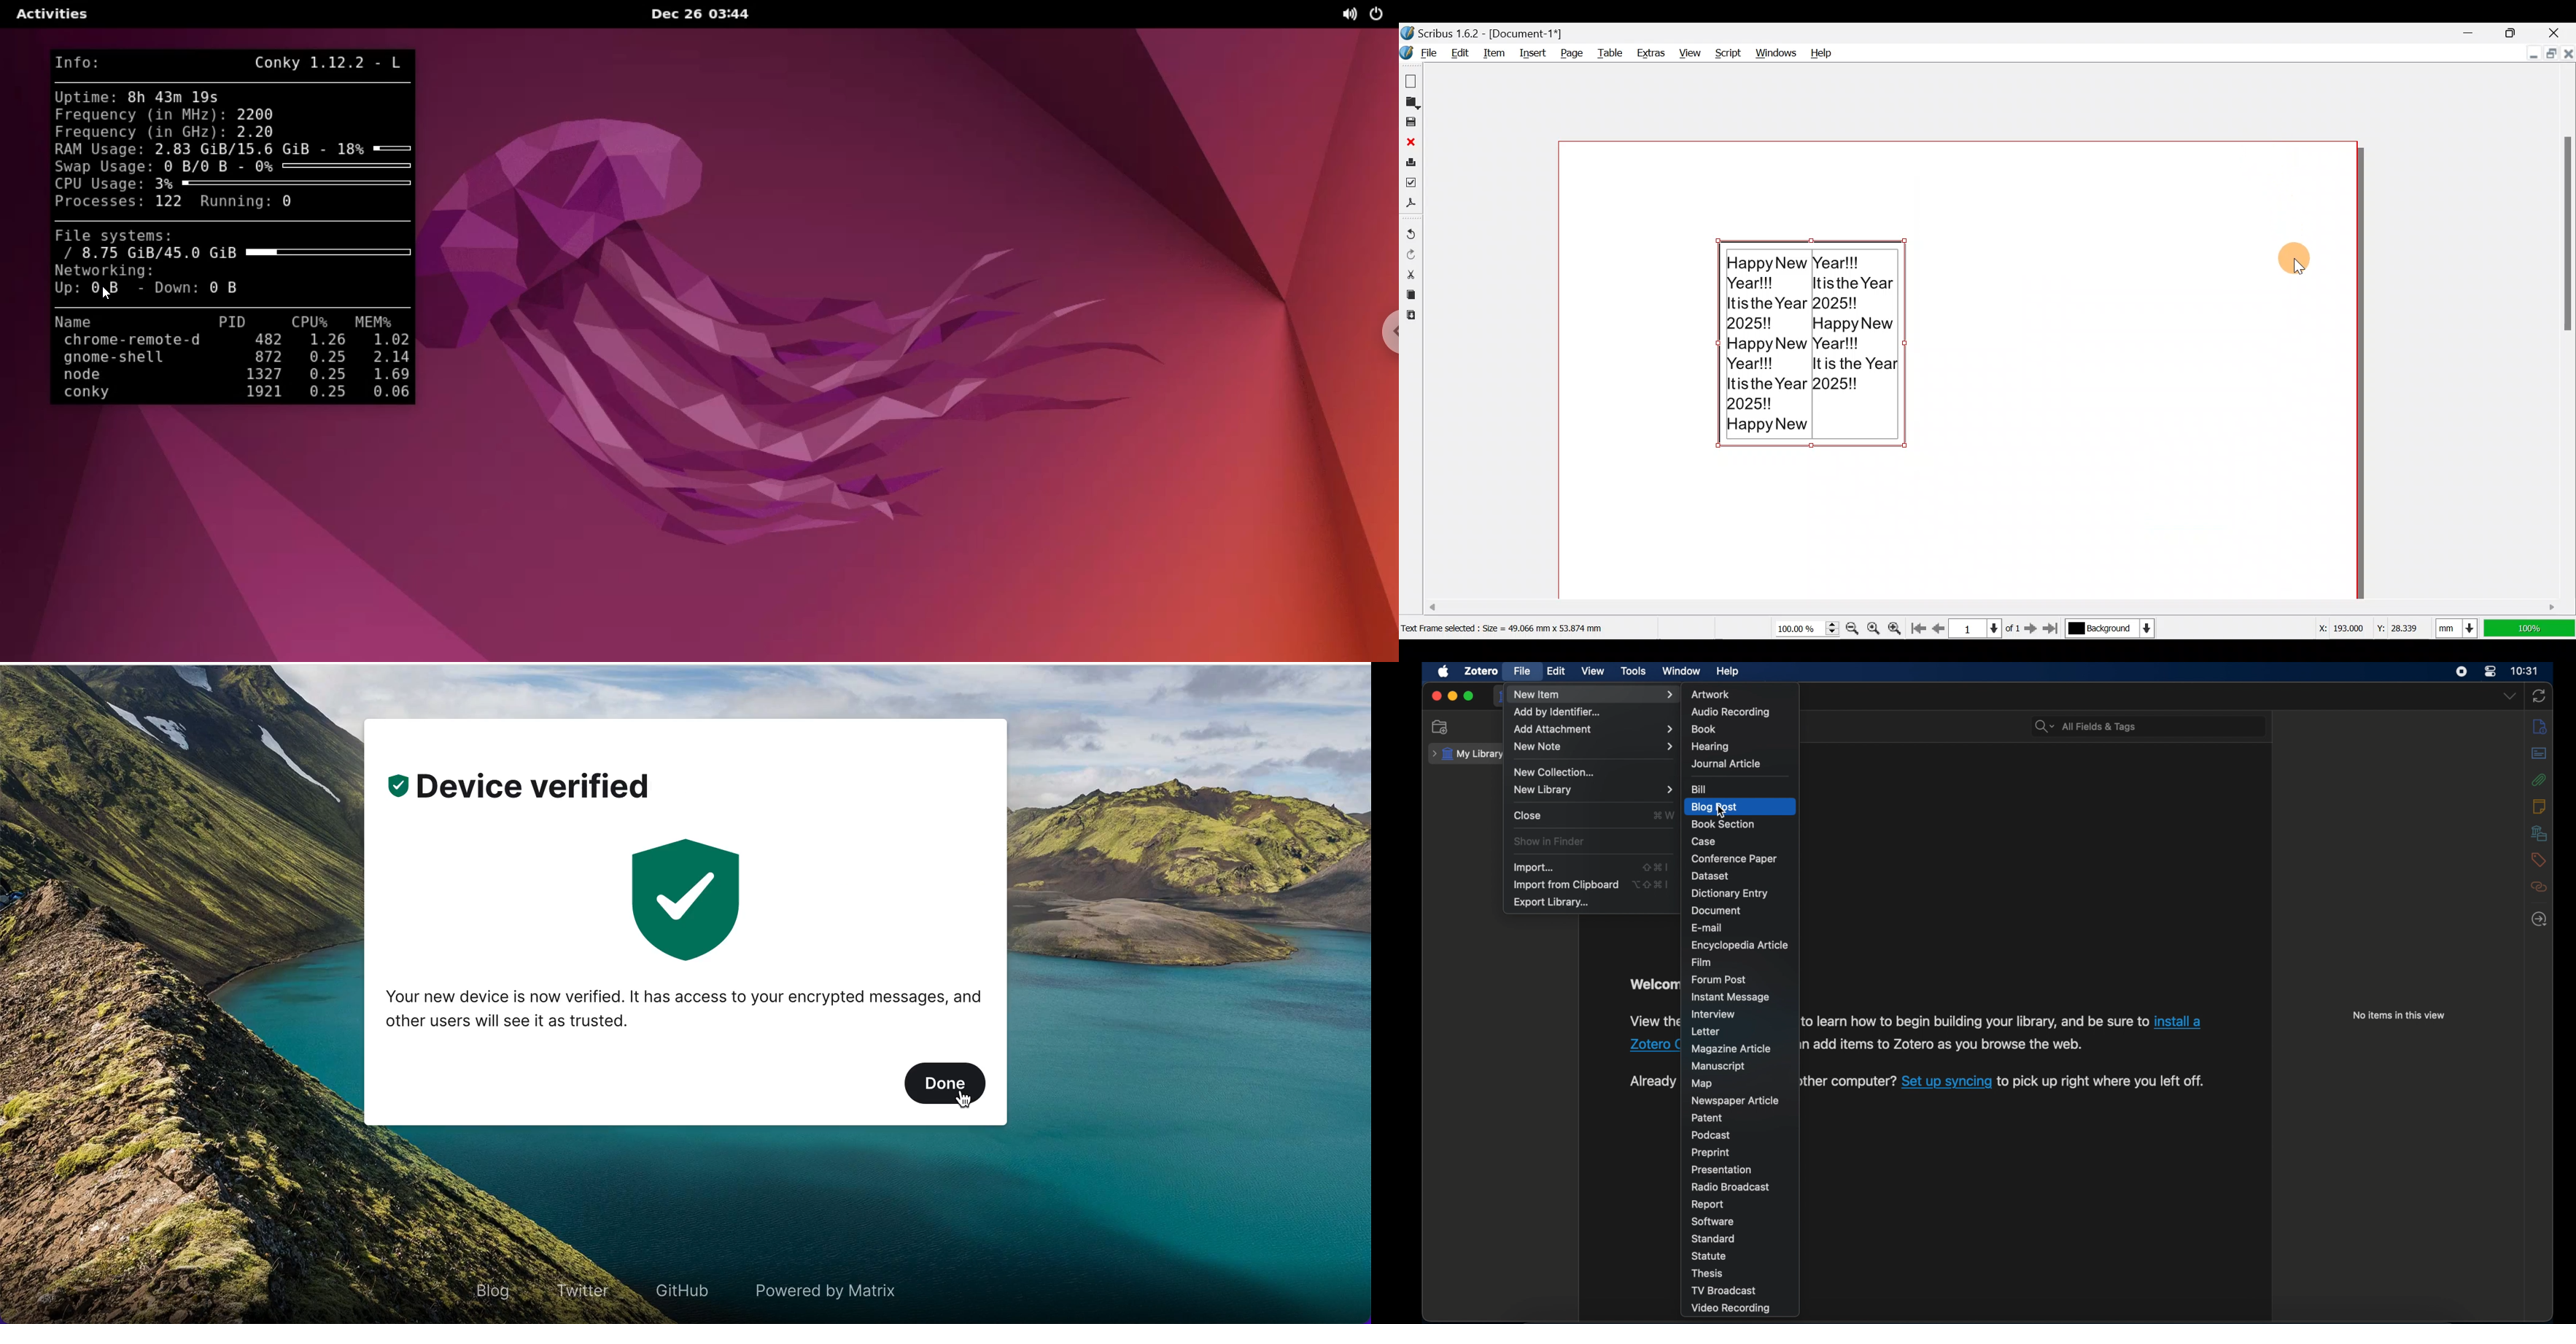 This screenshot has height=1344, width=2576. Describe the element at coordinates (2109, 629) in the screenshot. I see `Select current layer` at that location.